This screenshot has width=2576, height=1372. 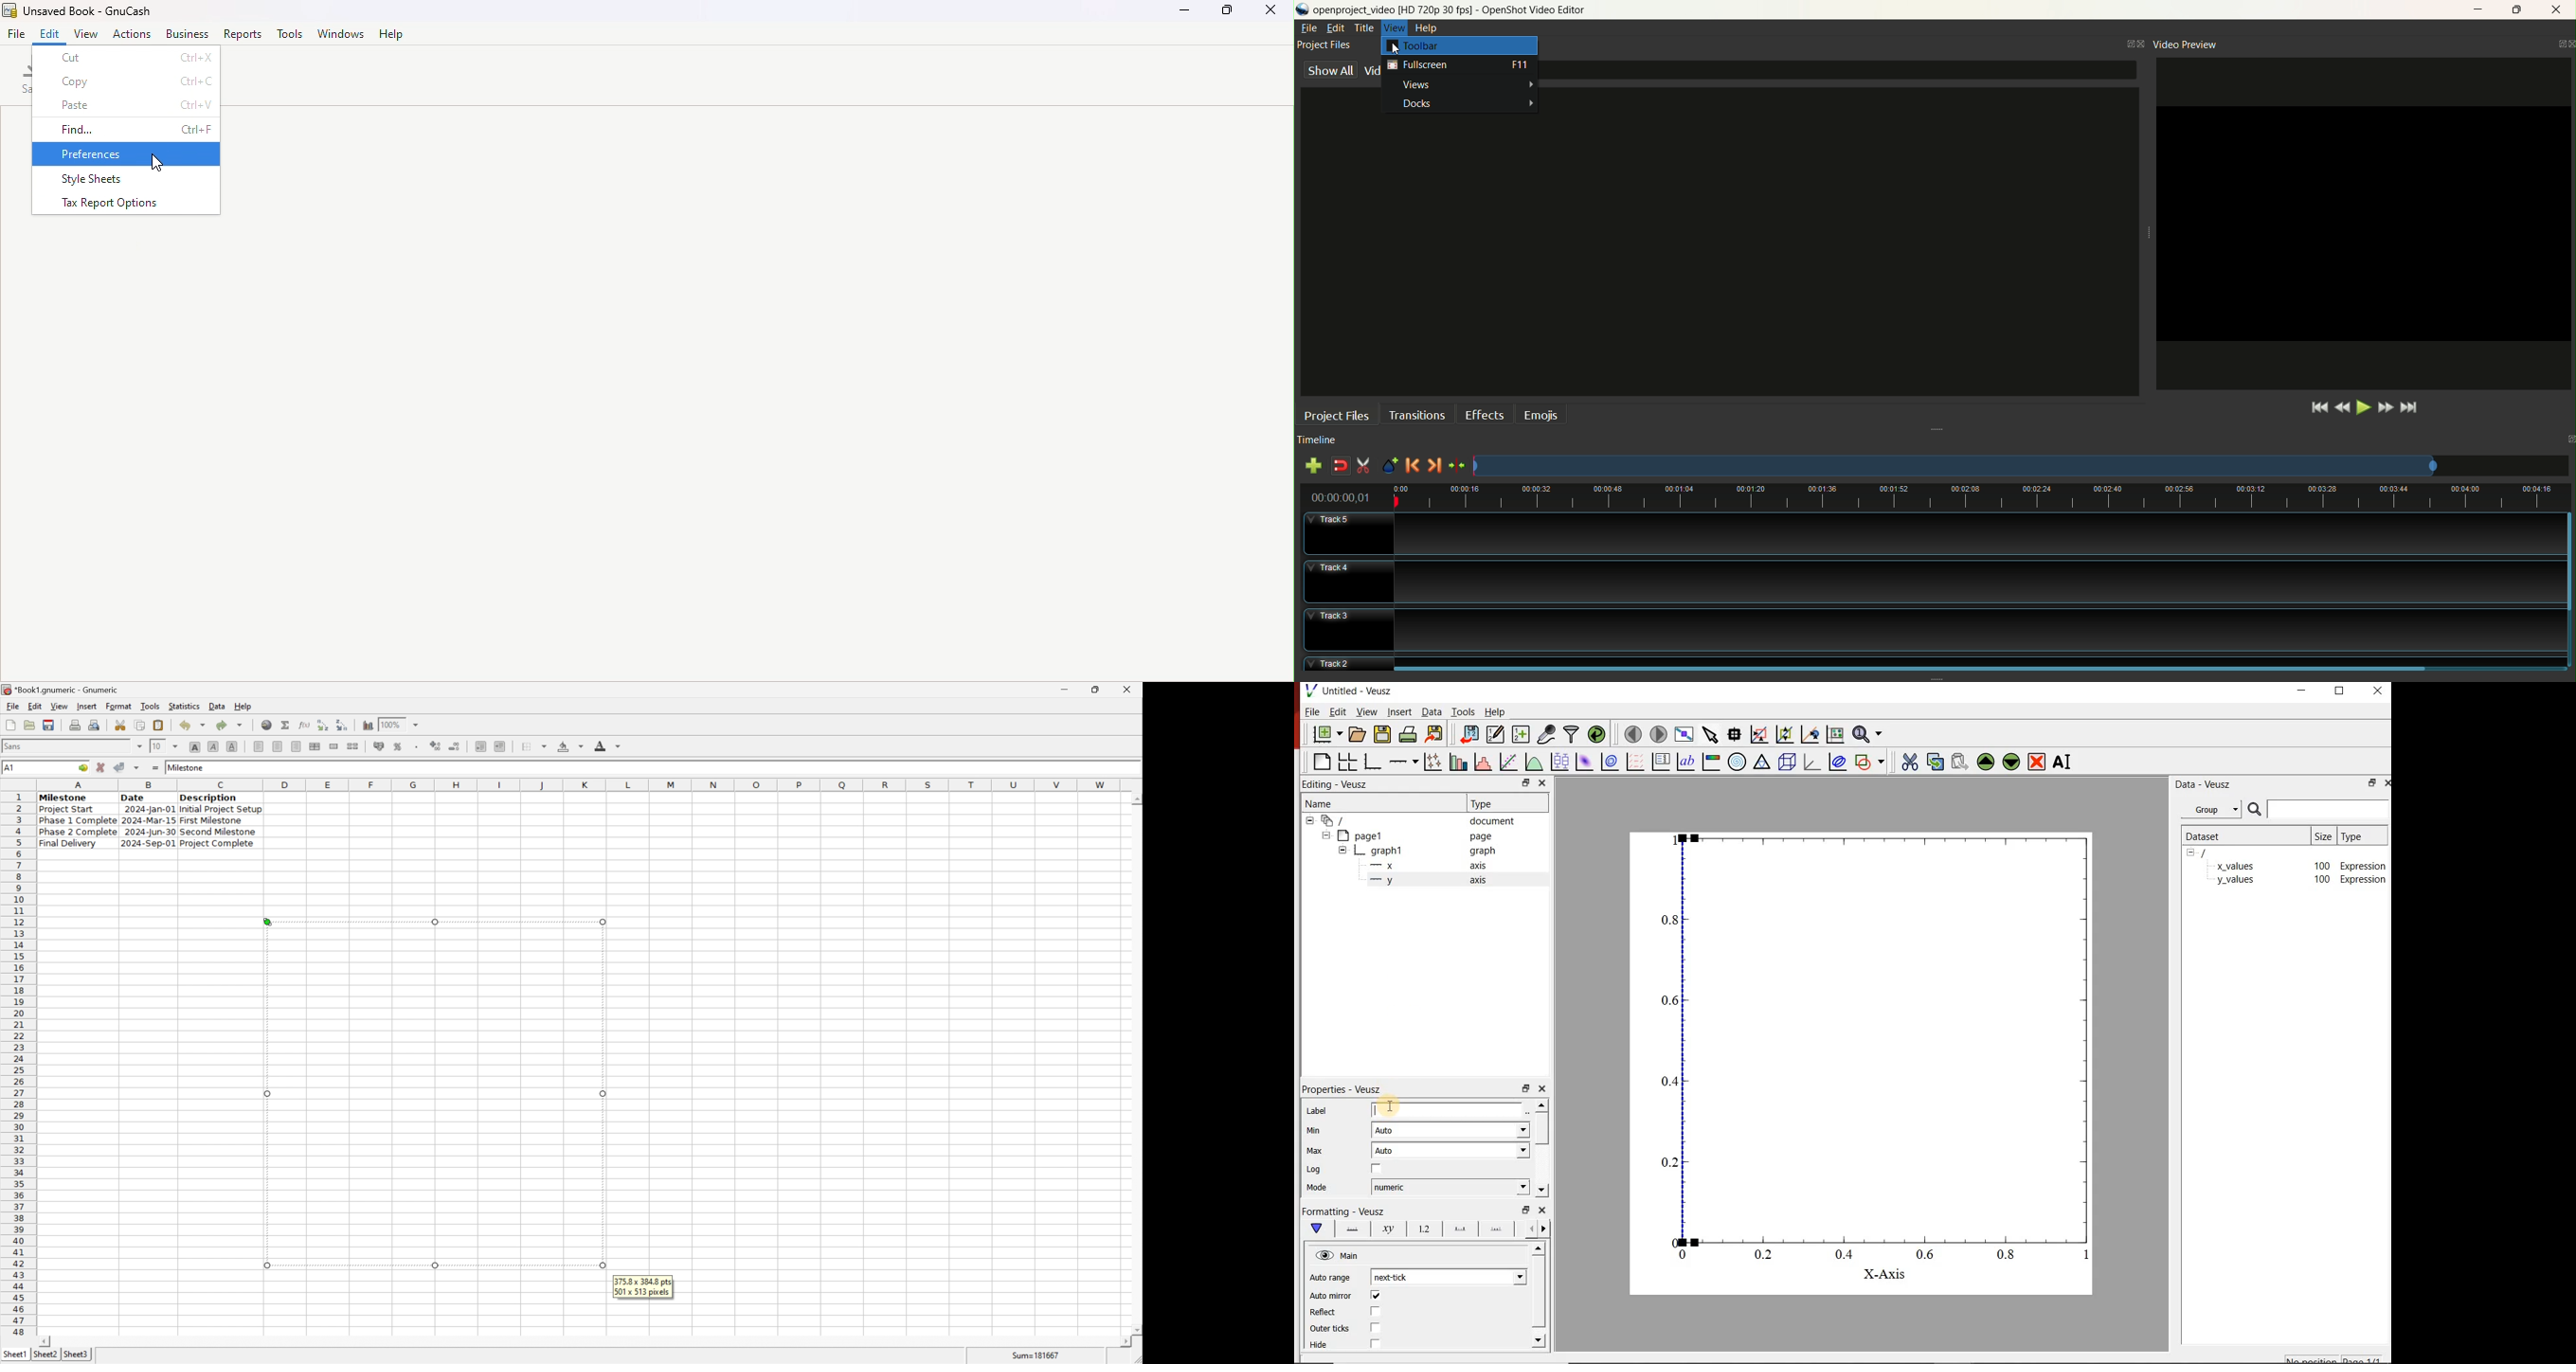 I want to click on print the documents, so click(x=1408, y=734).